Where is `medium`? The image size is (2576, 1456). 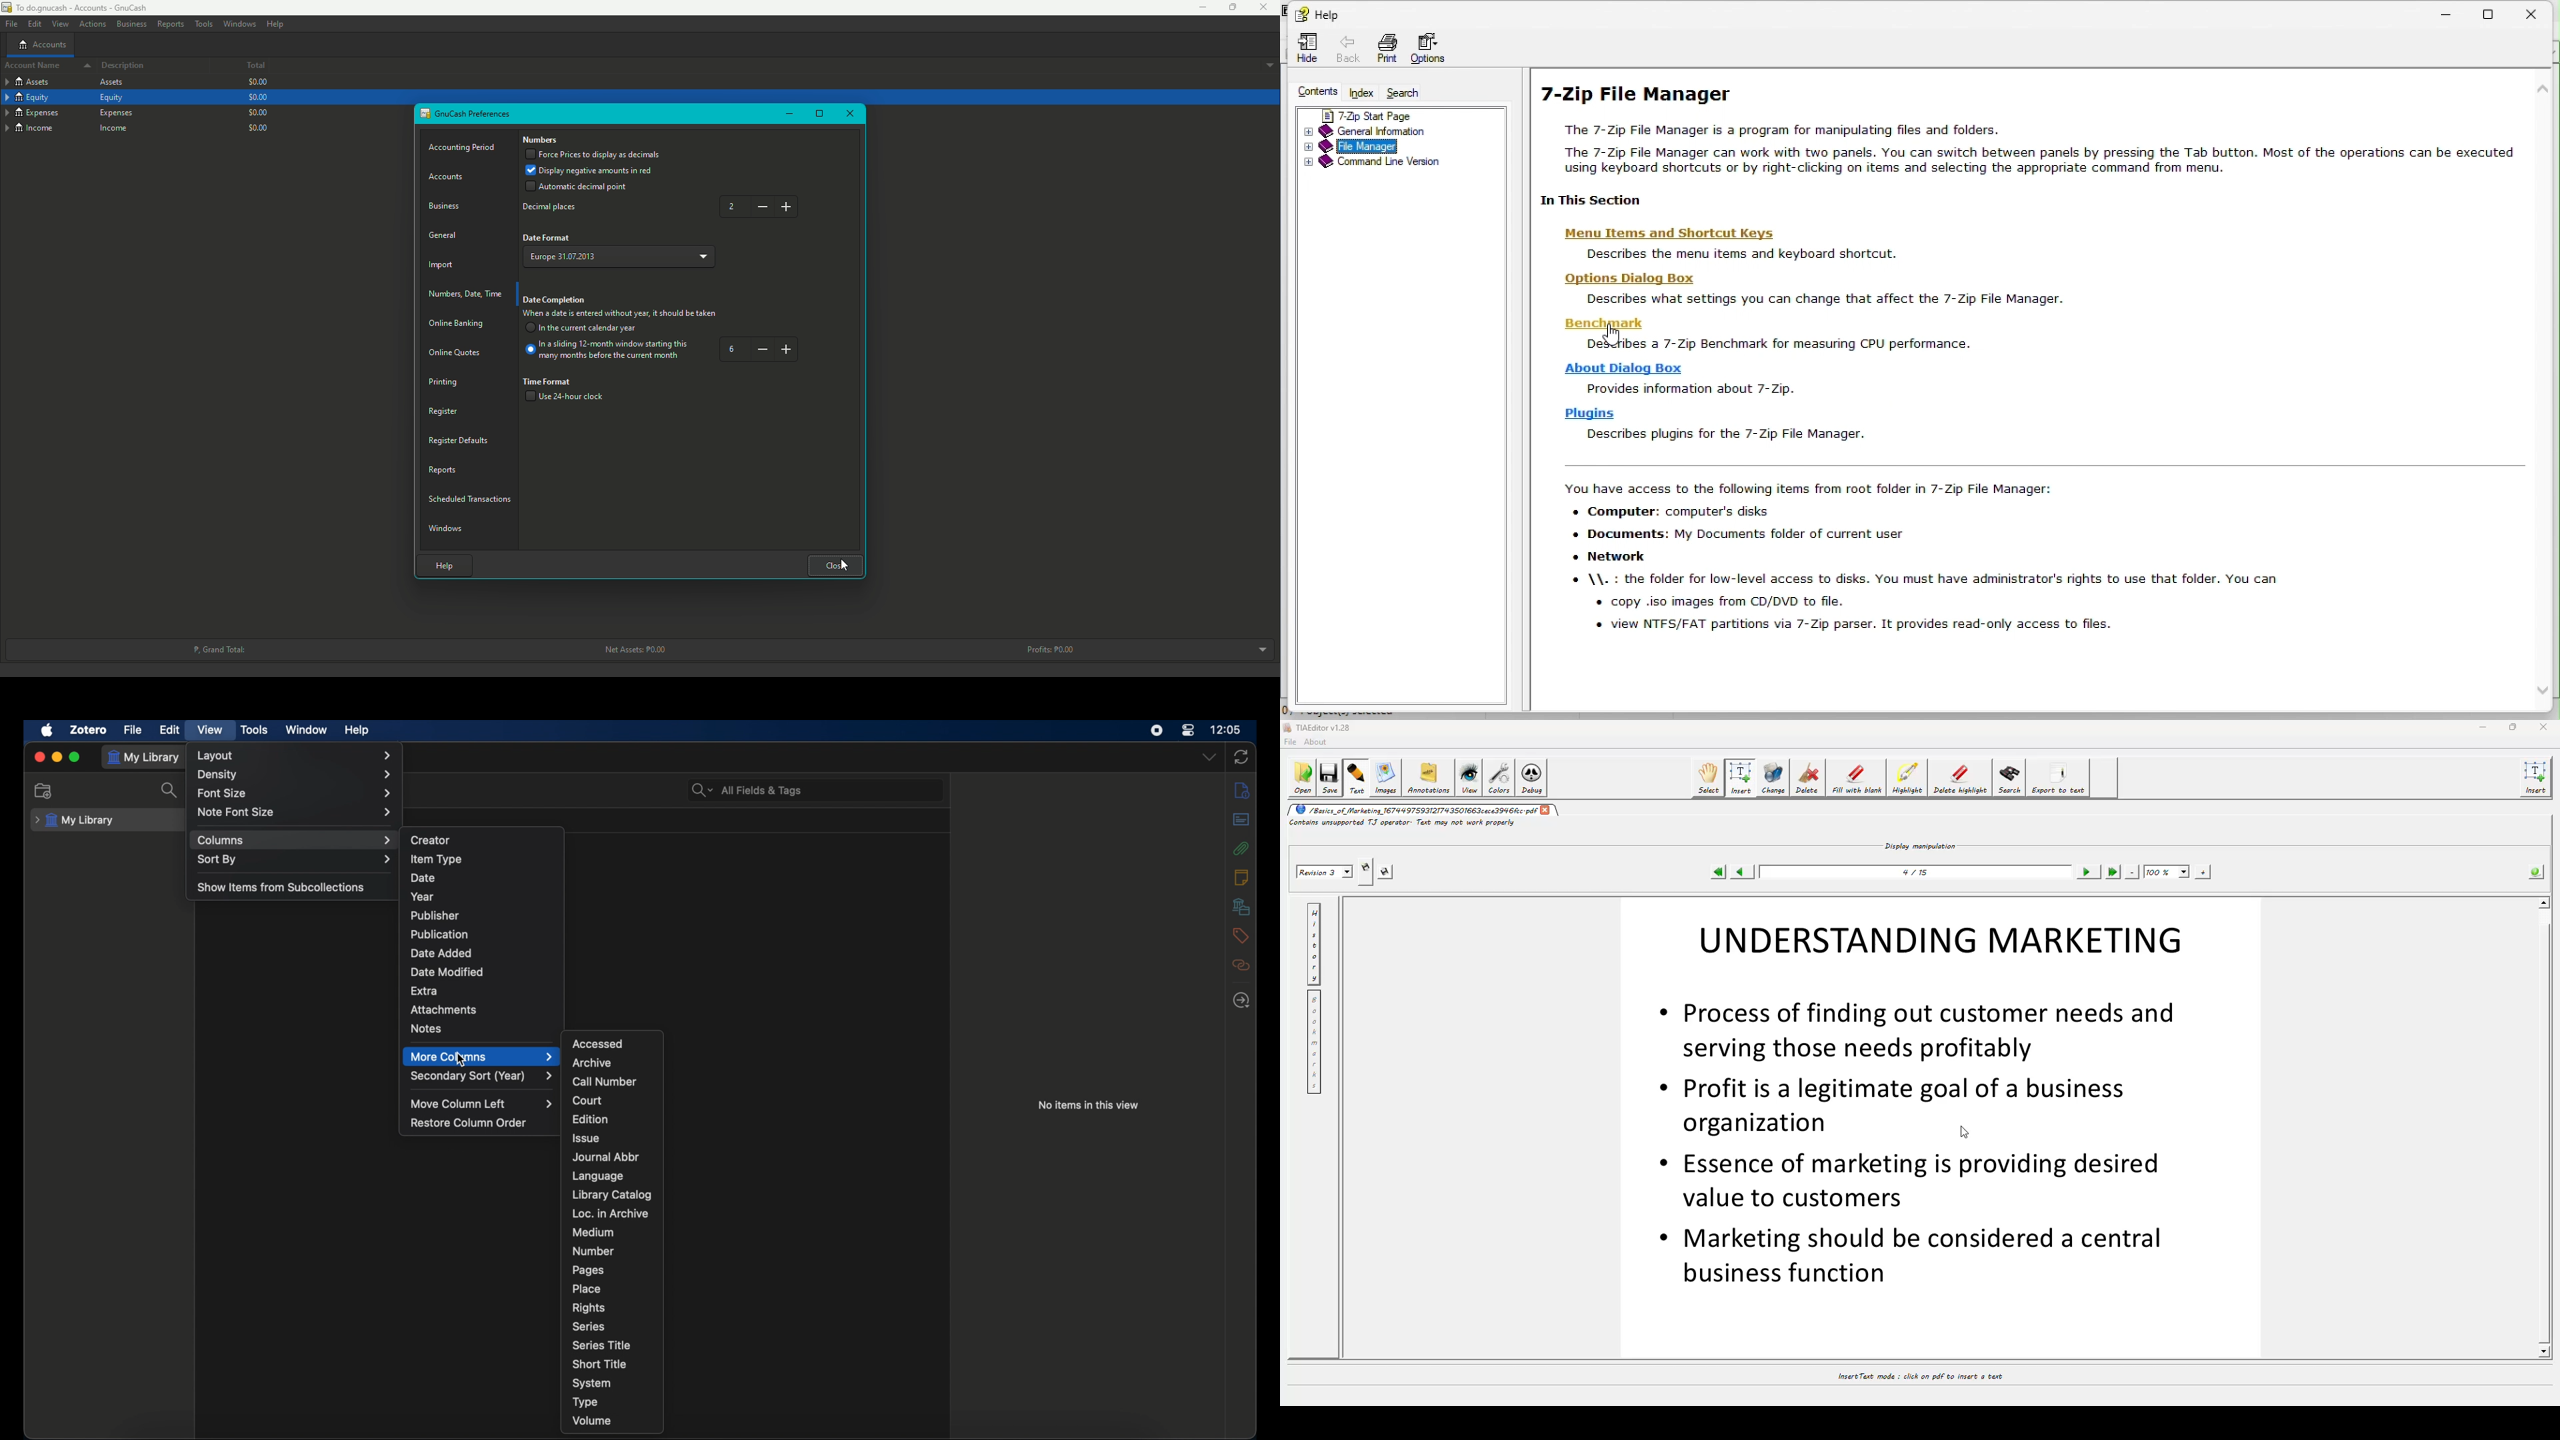 medium is located at coordinates (595, 1233).